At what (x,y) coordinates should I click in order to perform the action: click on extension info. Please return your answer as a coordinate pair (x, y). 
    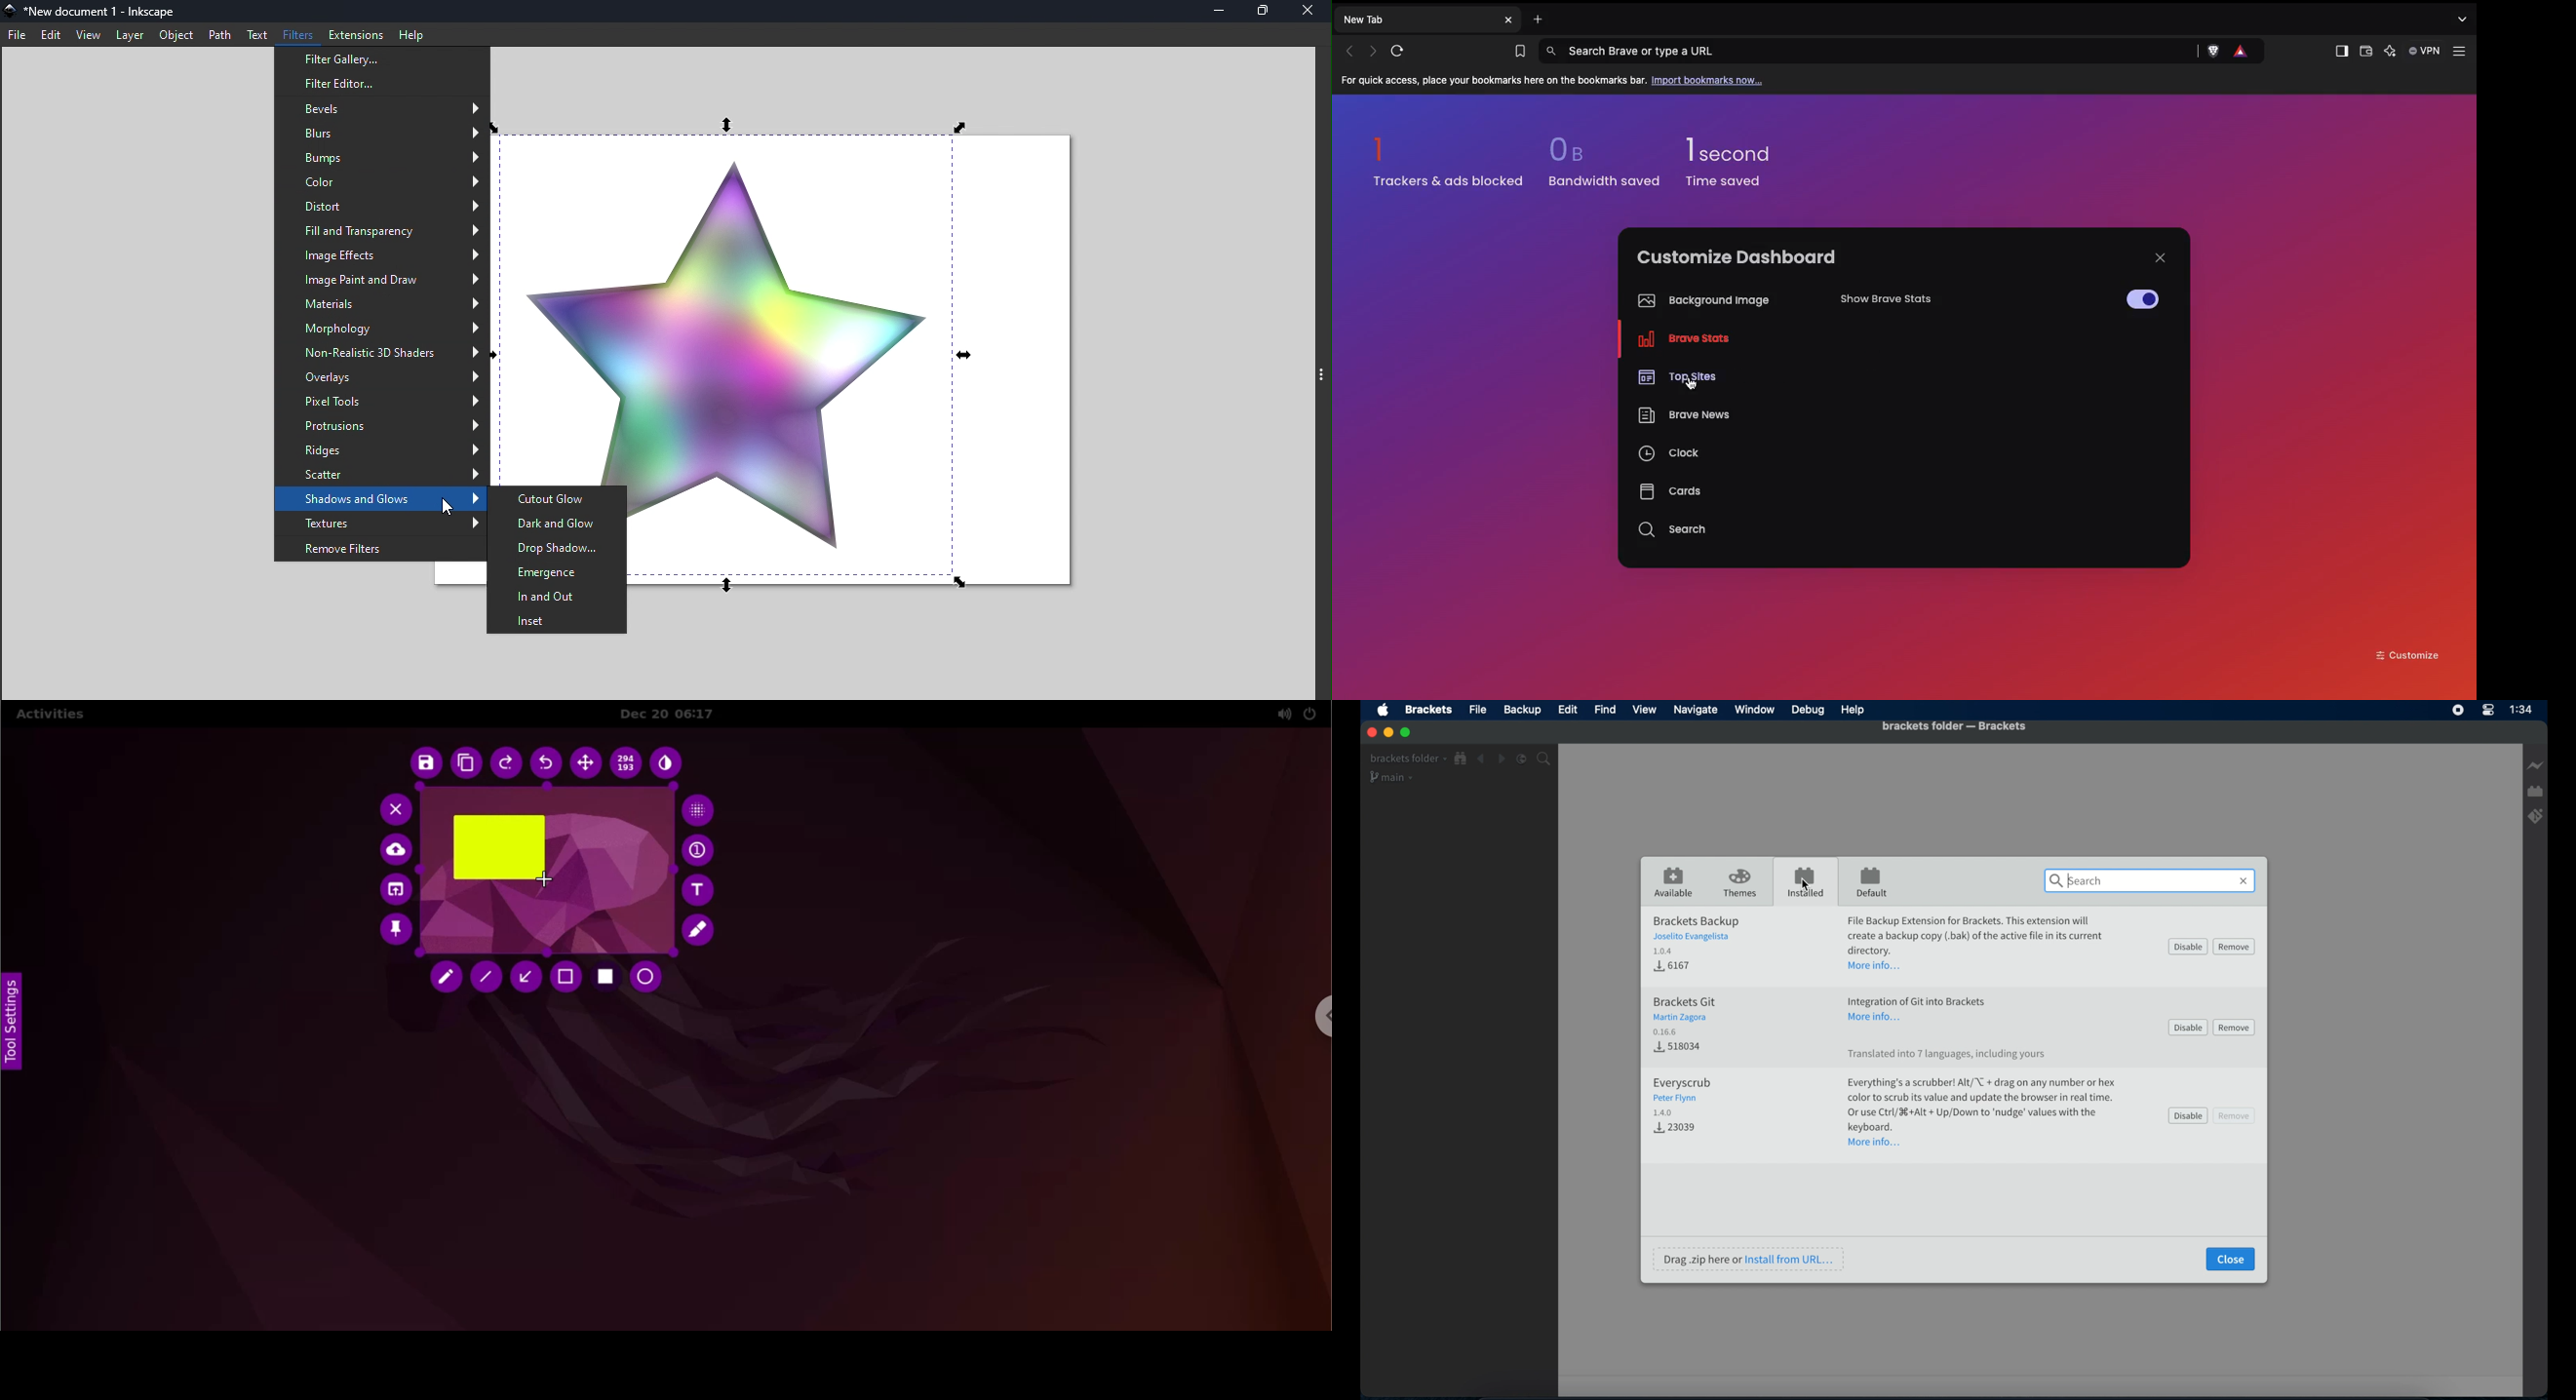
    Looking at the image, I should click on (1985, 1112).